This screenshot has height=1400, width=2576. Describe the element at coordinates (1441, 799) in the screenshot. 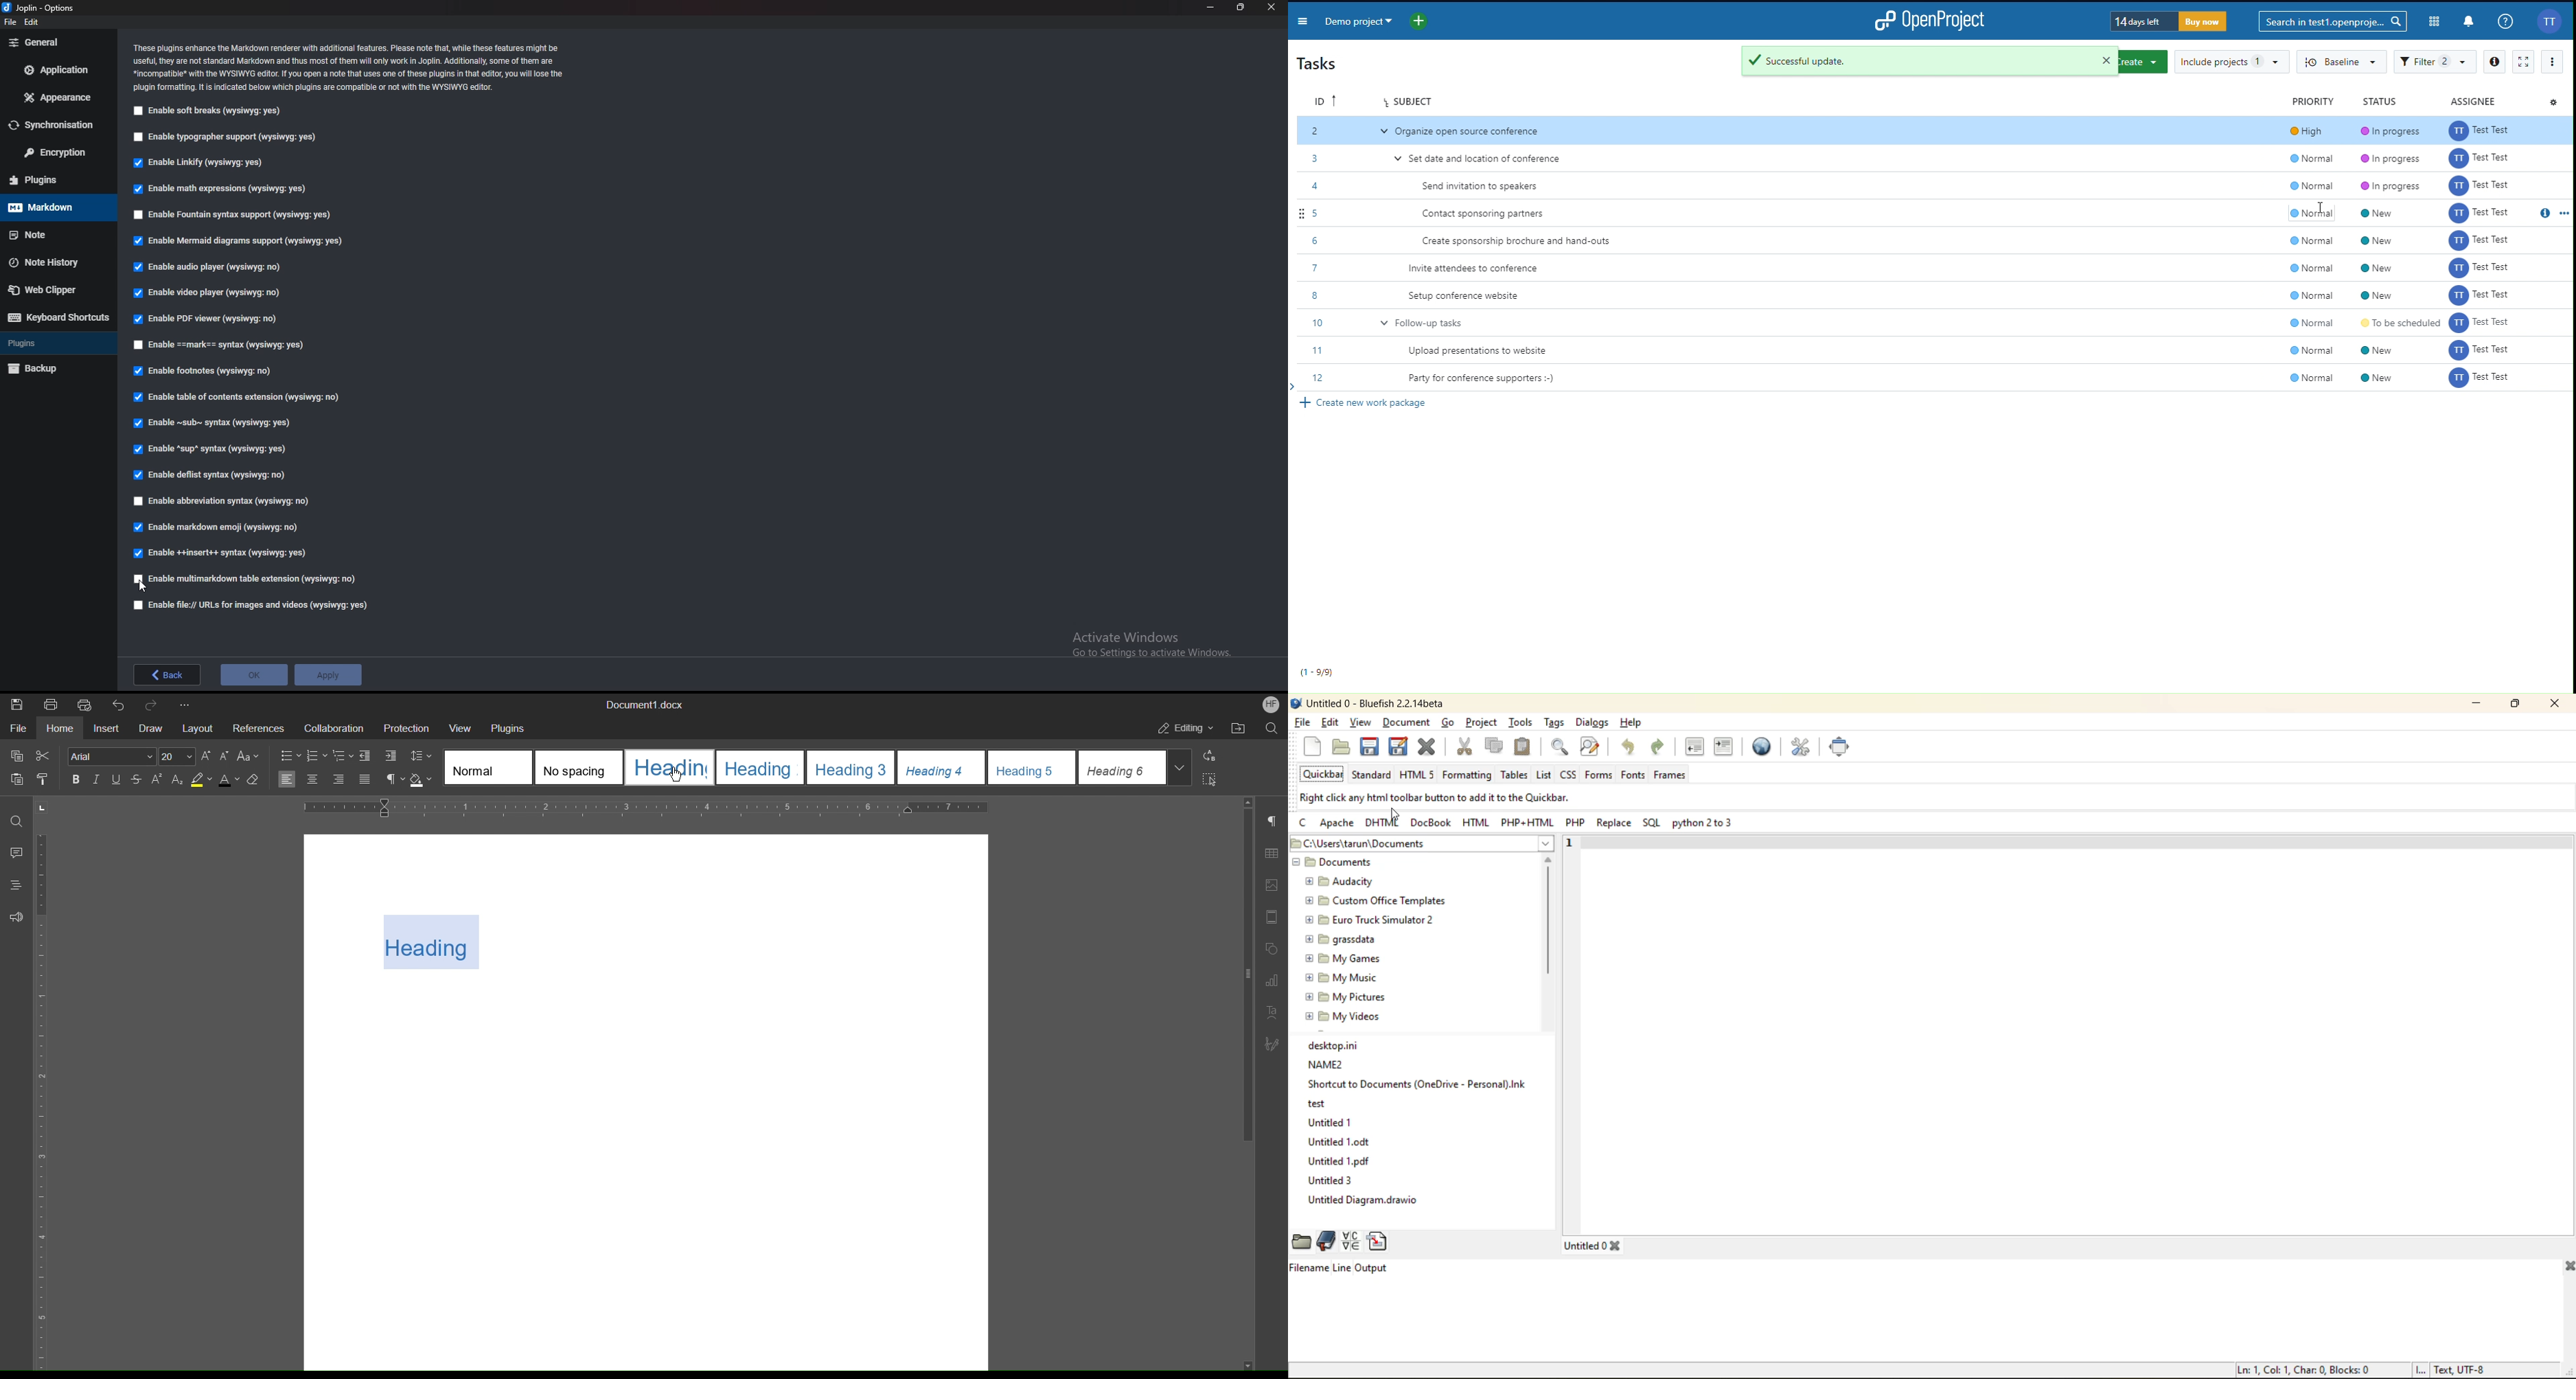

I see `metadata` at that location.